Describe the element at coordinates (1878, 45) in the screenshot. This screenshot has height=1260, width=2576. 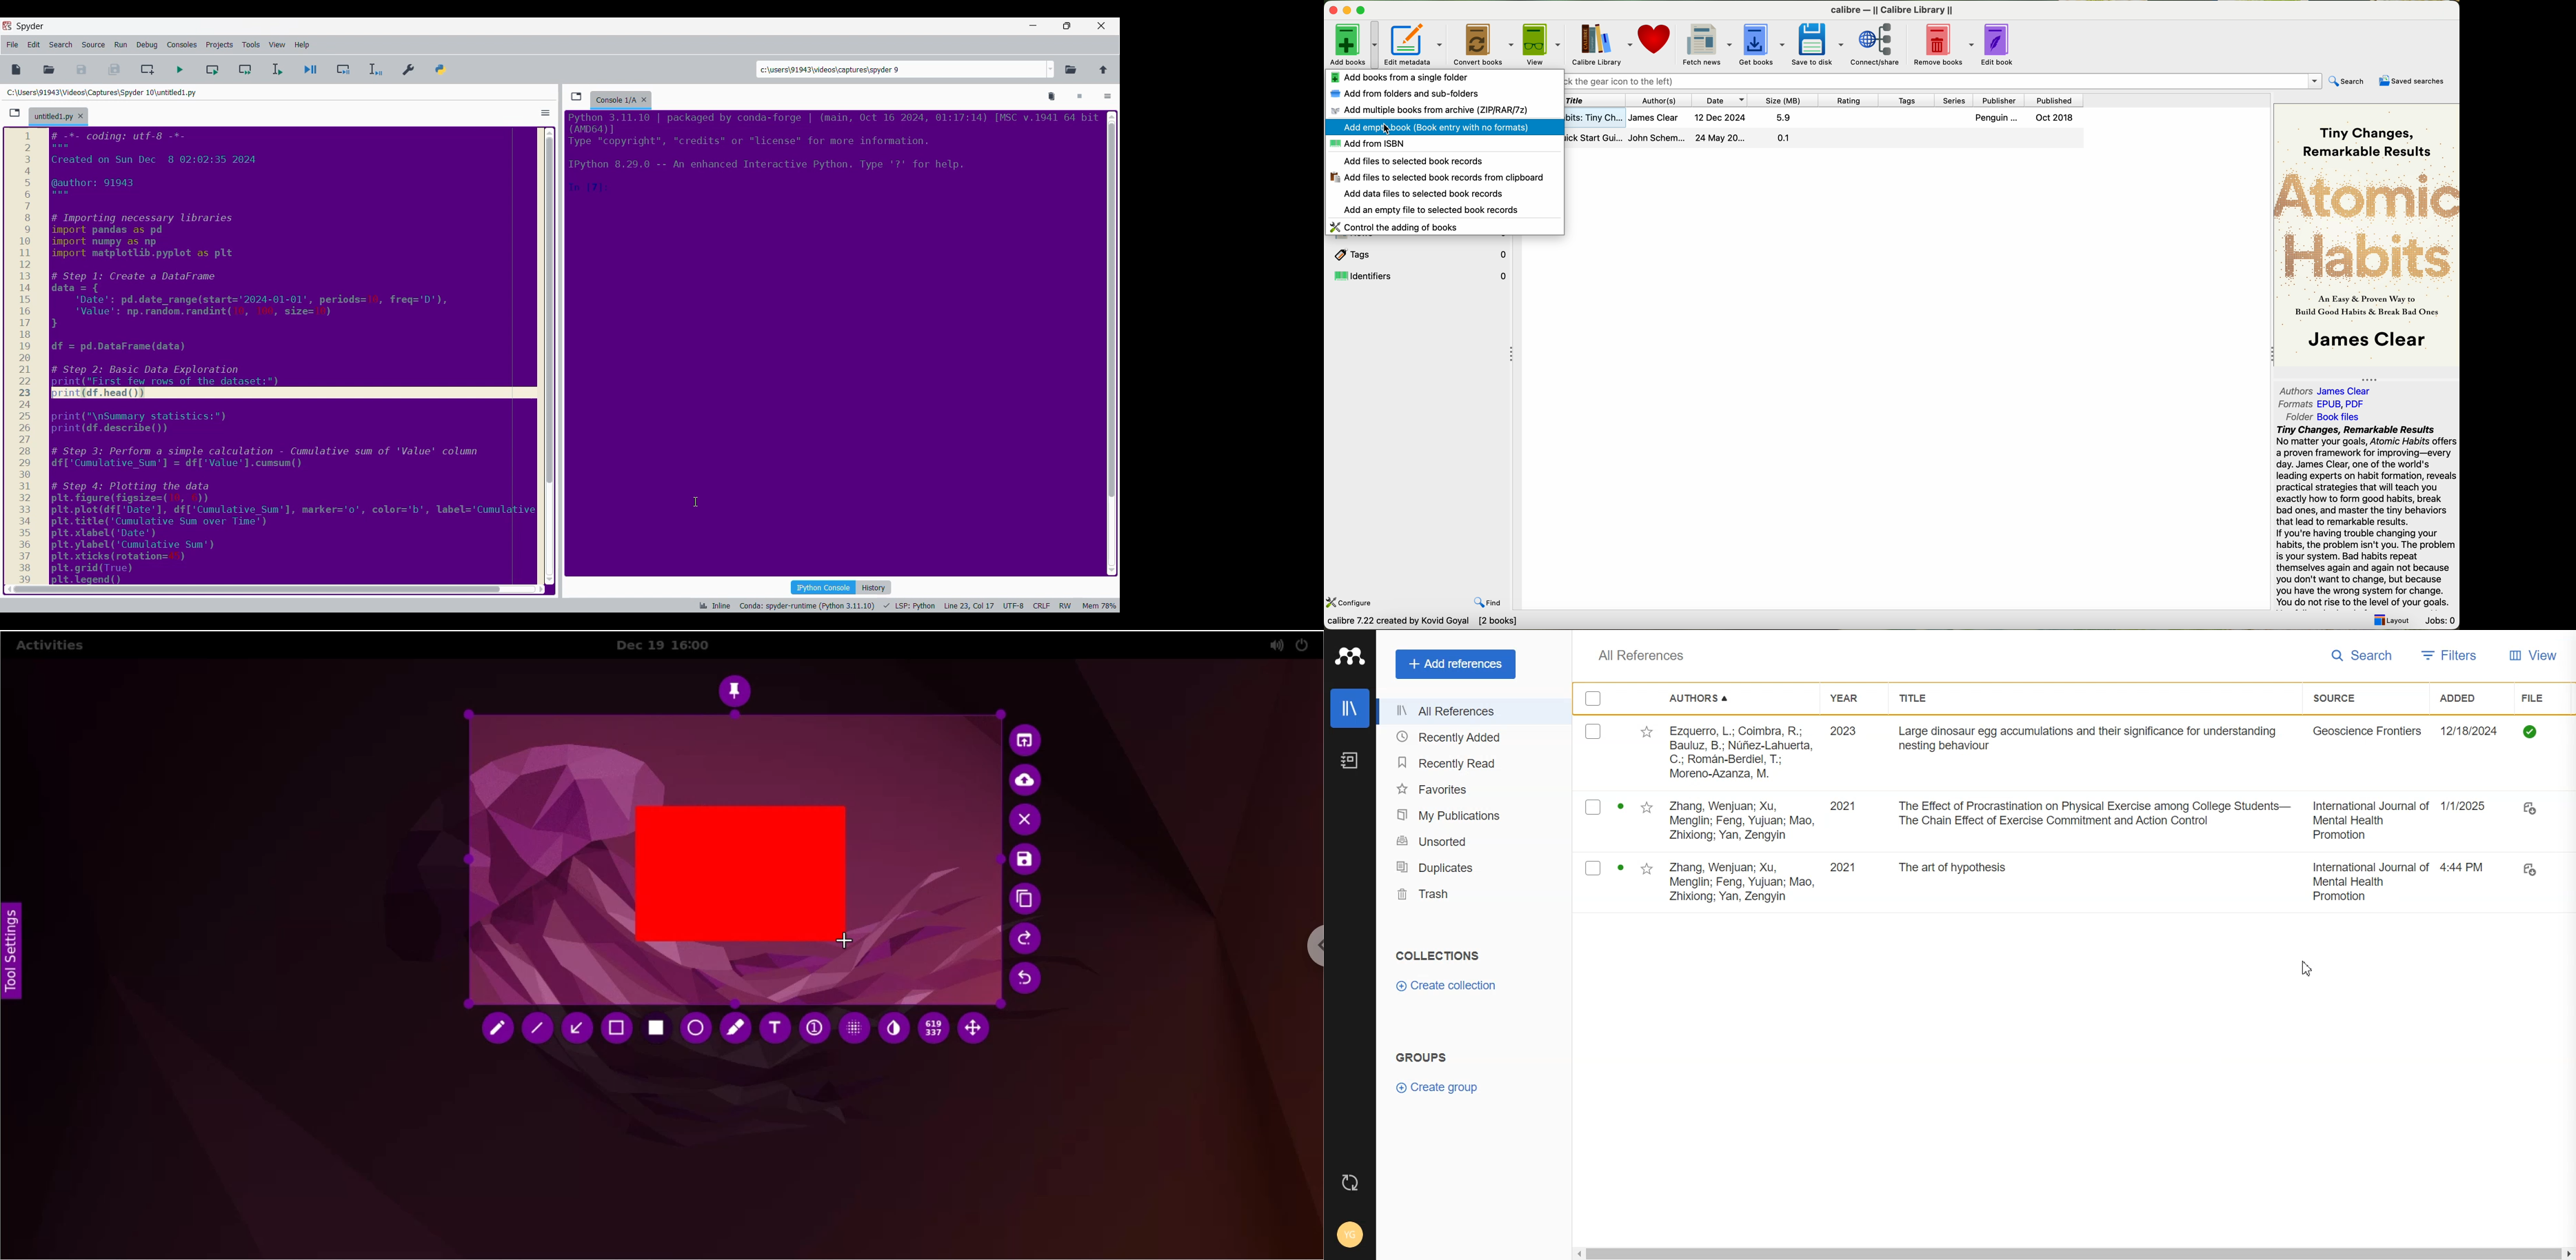
I see `connect/share` at that location.